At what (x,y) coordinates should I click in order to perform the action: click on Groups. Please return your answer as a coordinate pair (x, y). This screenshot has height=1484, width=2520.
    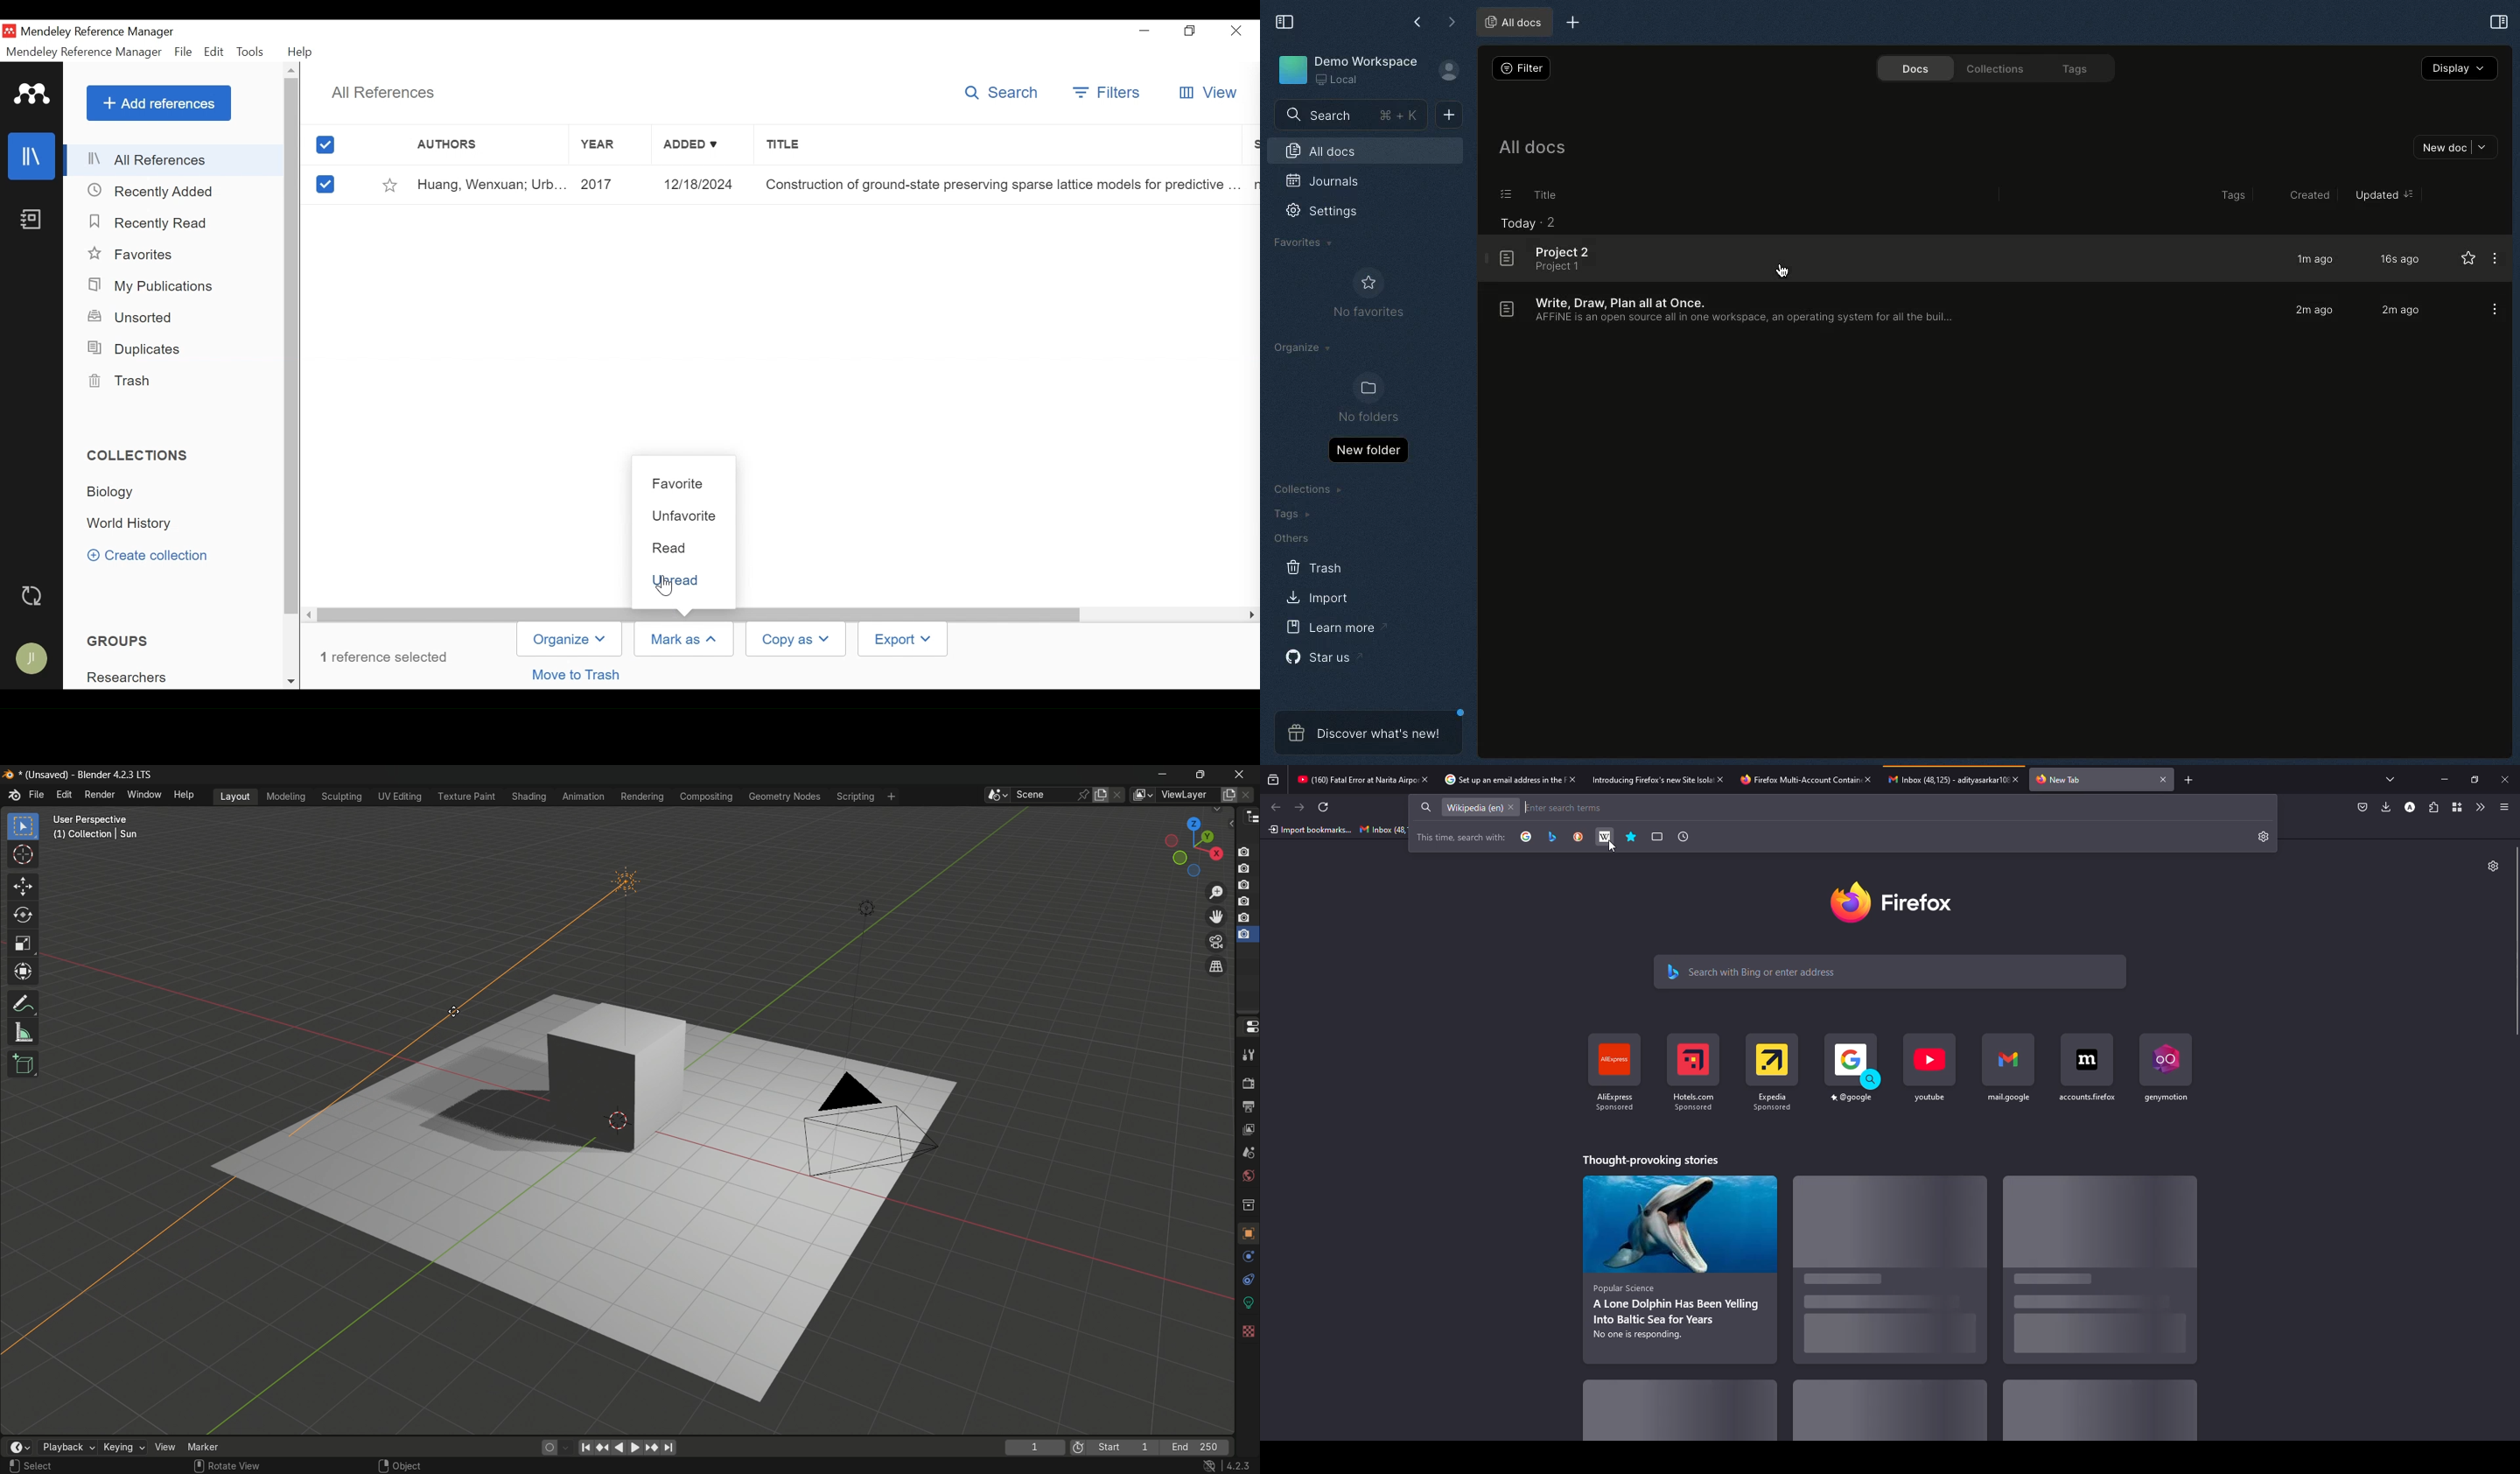
    Looking at the image, I should click on (119, 640).